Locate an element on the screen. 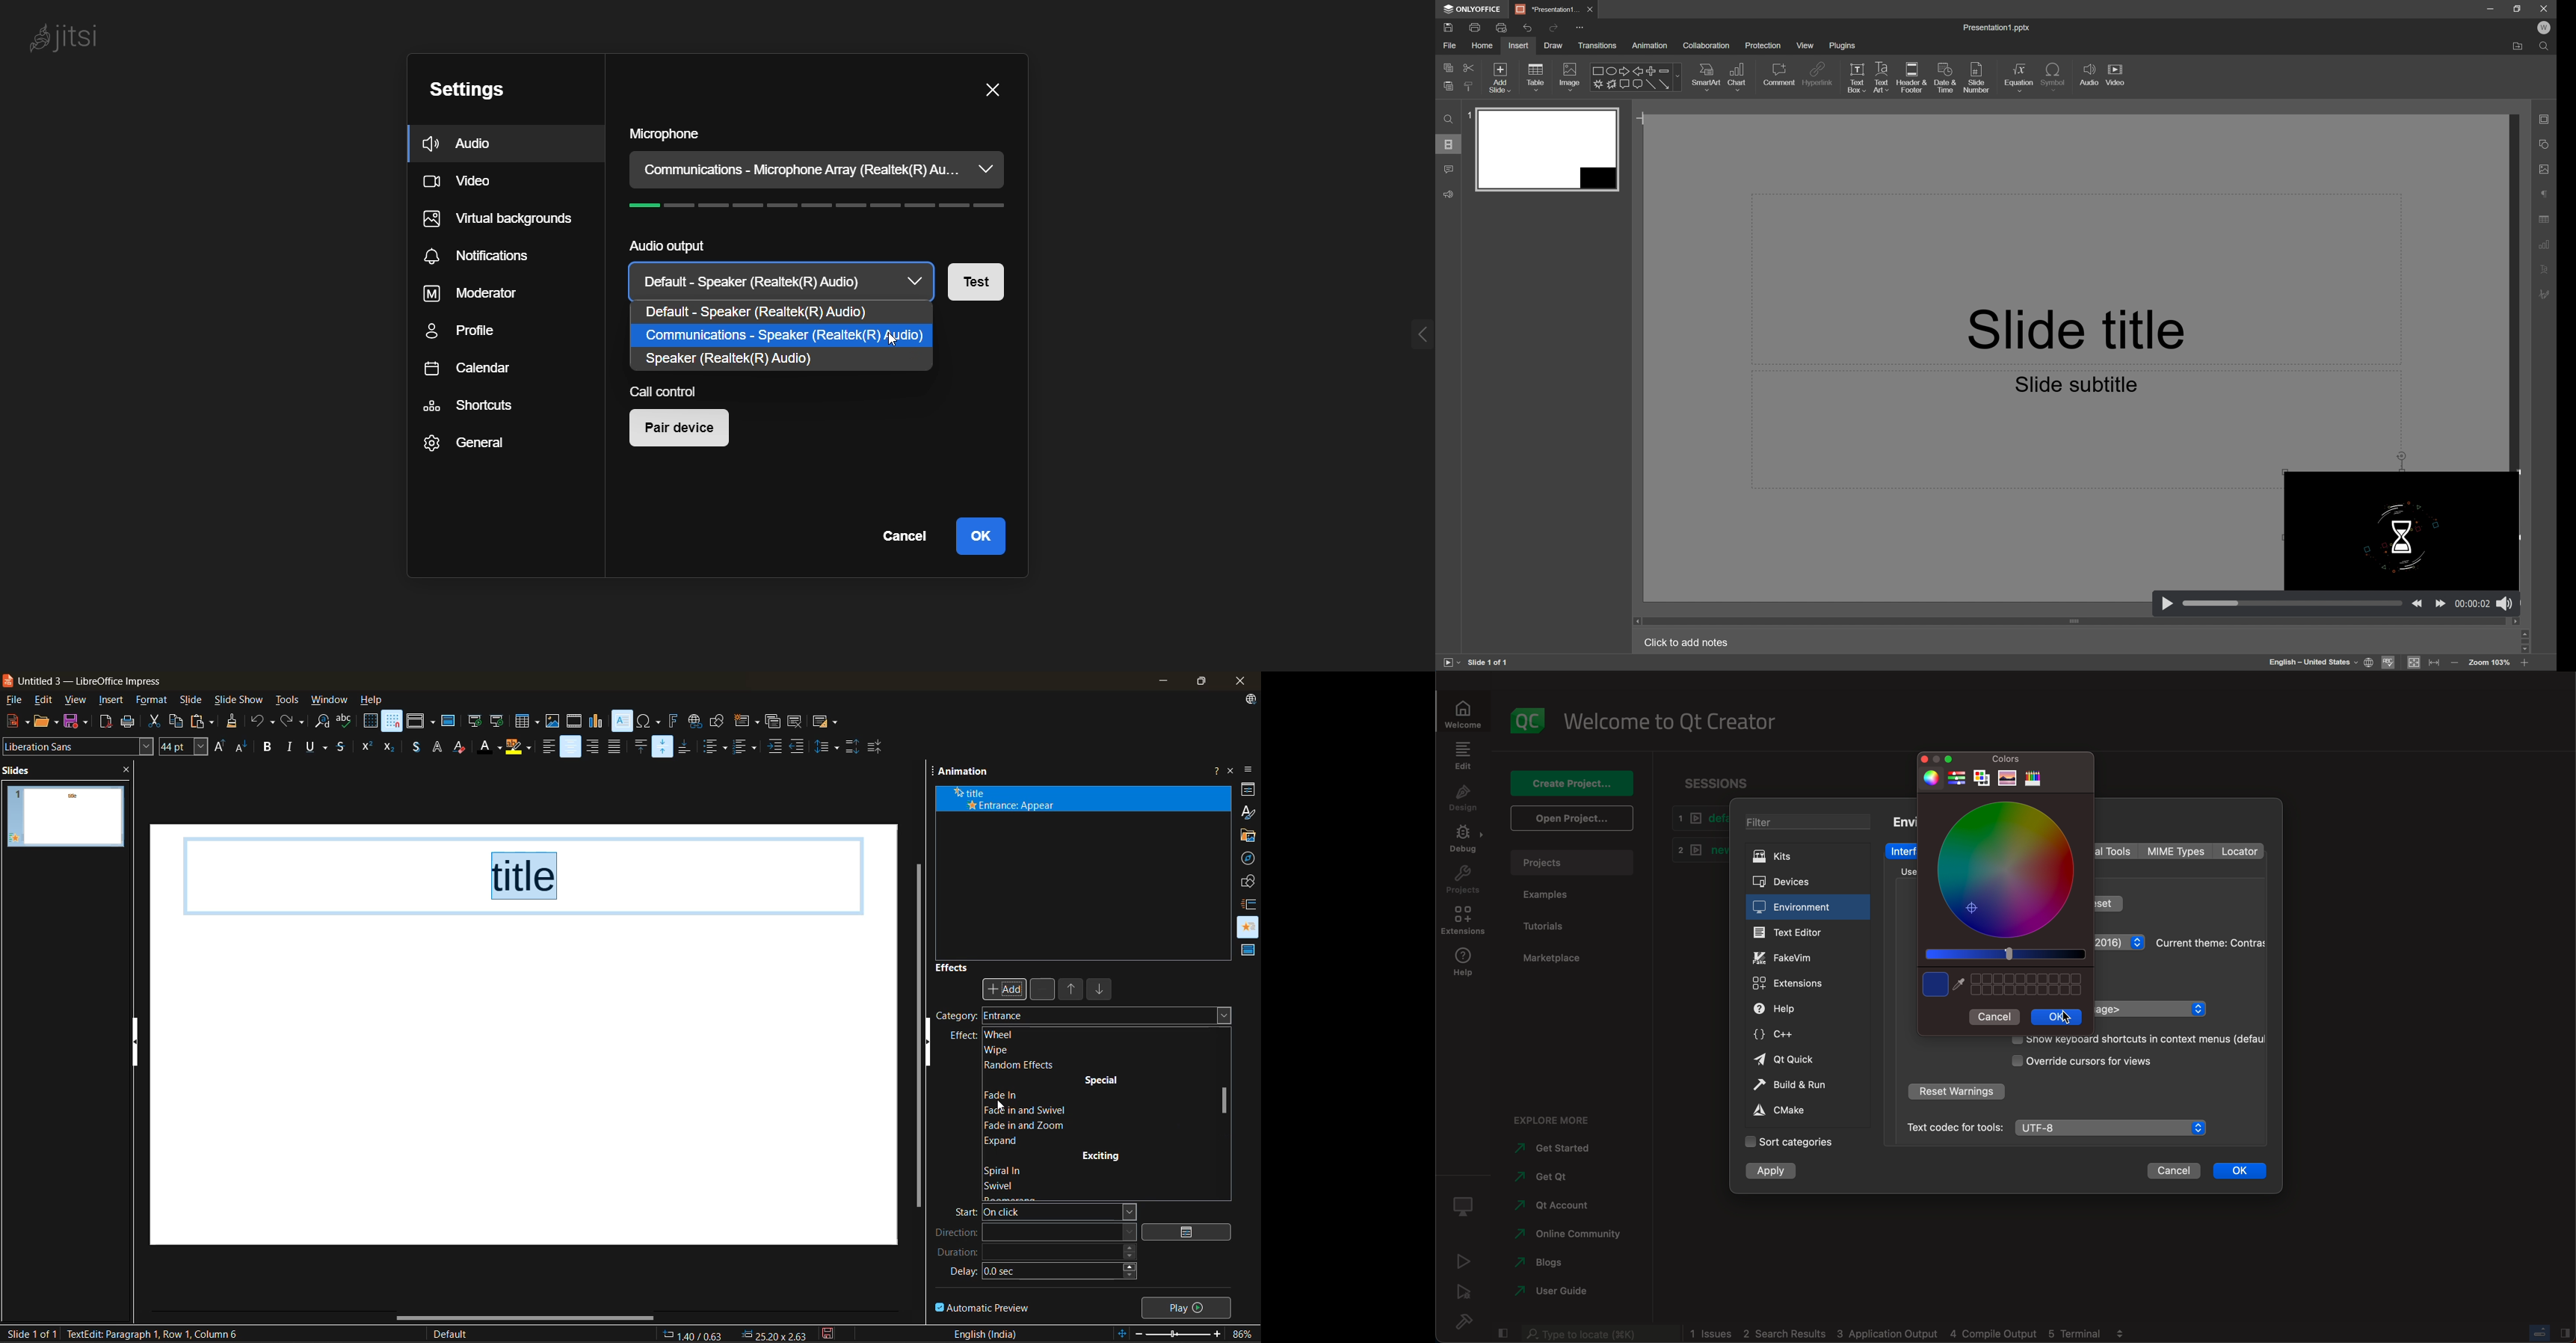 Image resolution: width=2576 pixels, height=1344 pixels. options is located at coordinates (1193, 1232).